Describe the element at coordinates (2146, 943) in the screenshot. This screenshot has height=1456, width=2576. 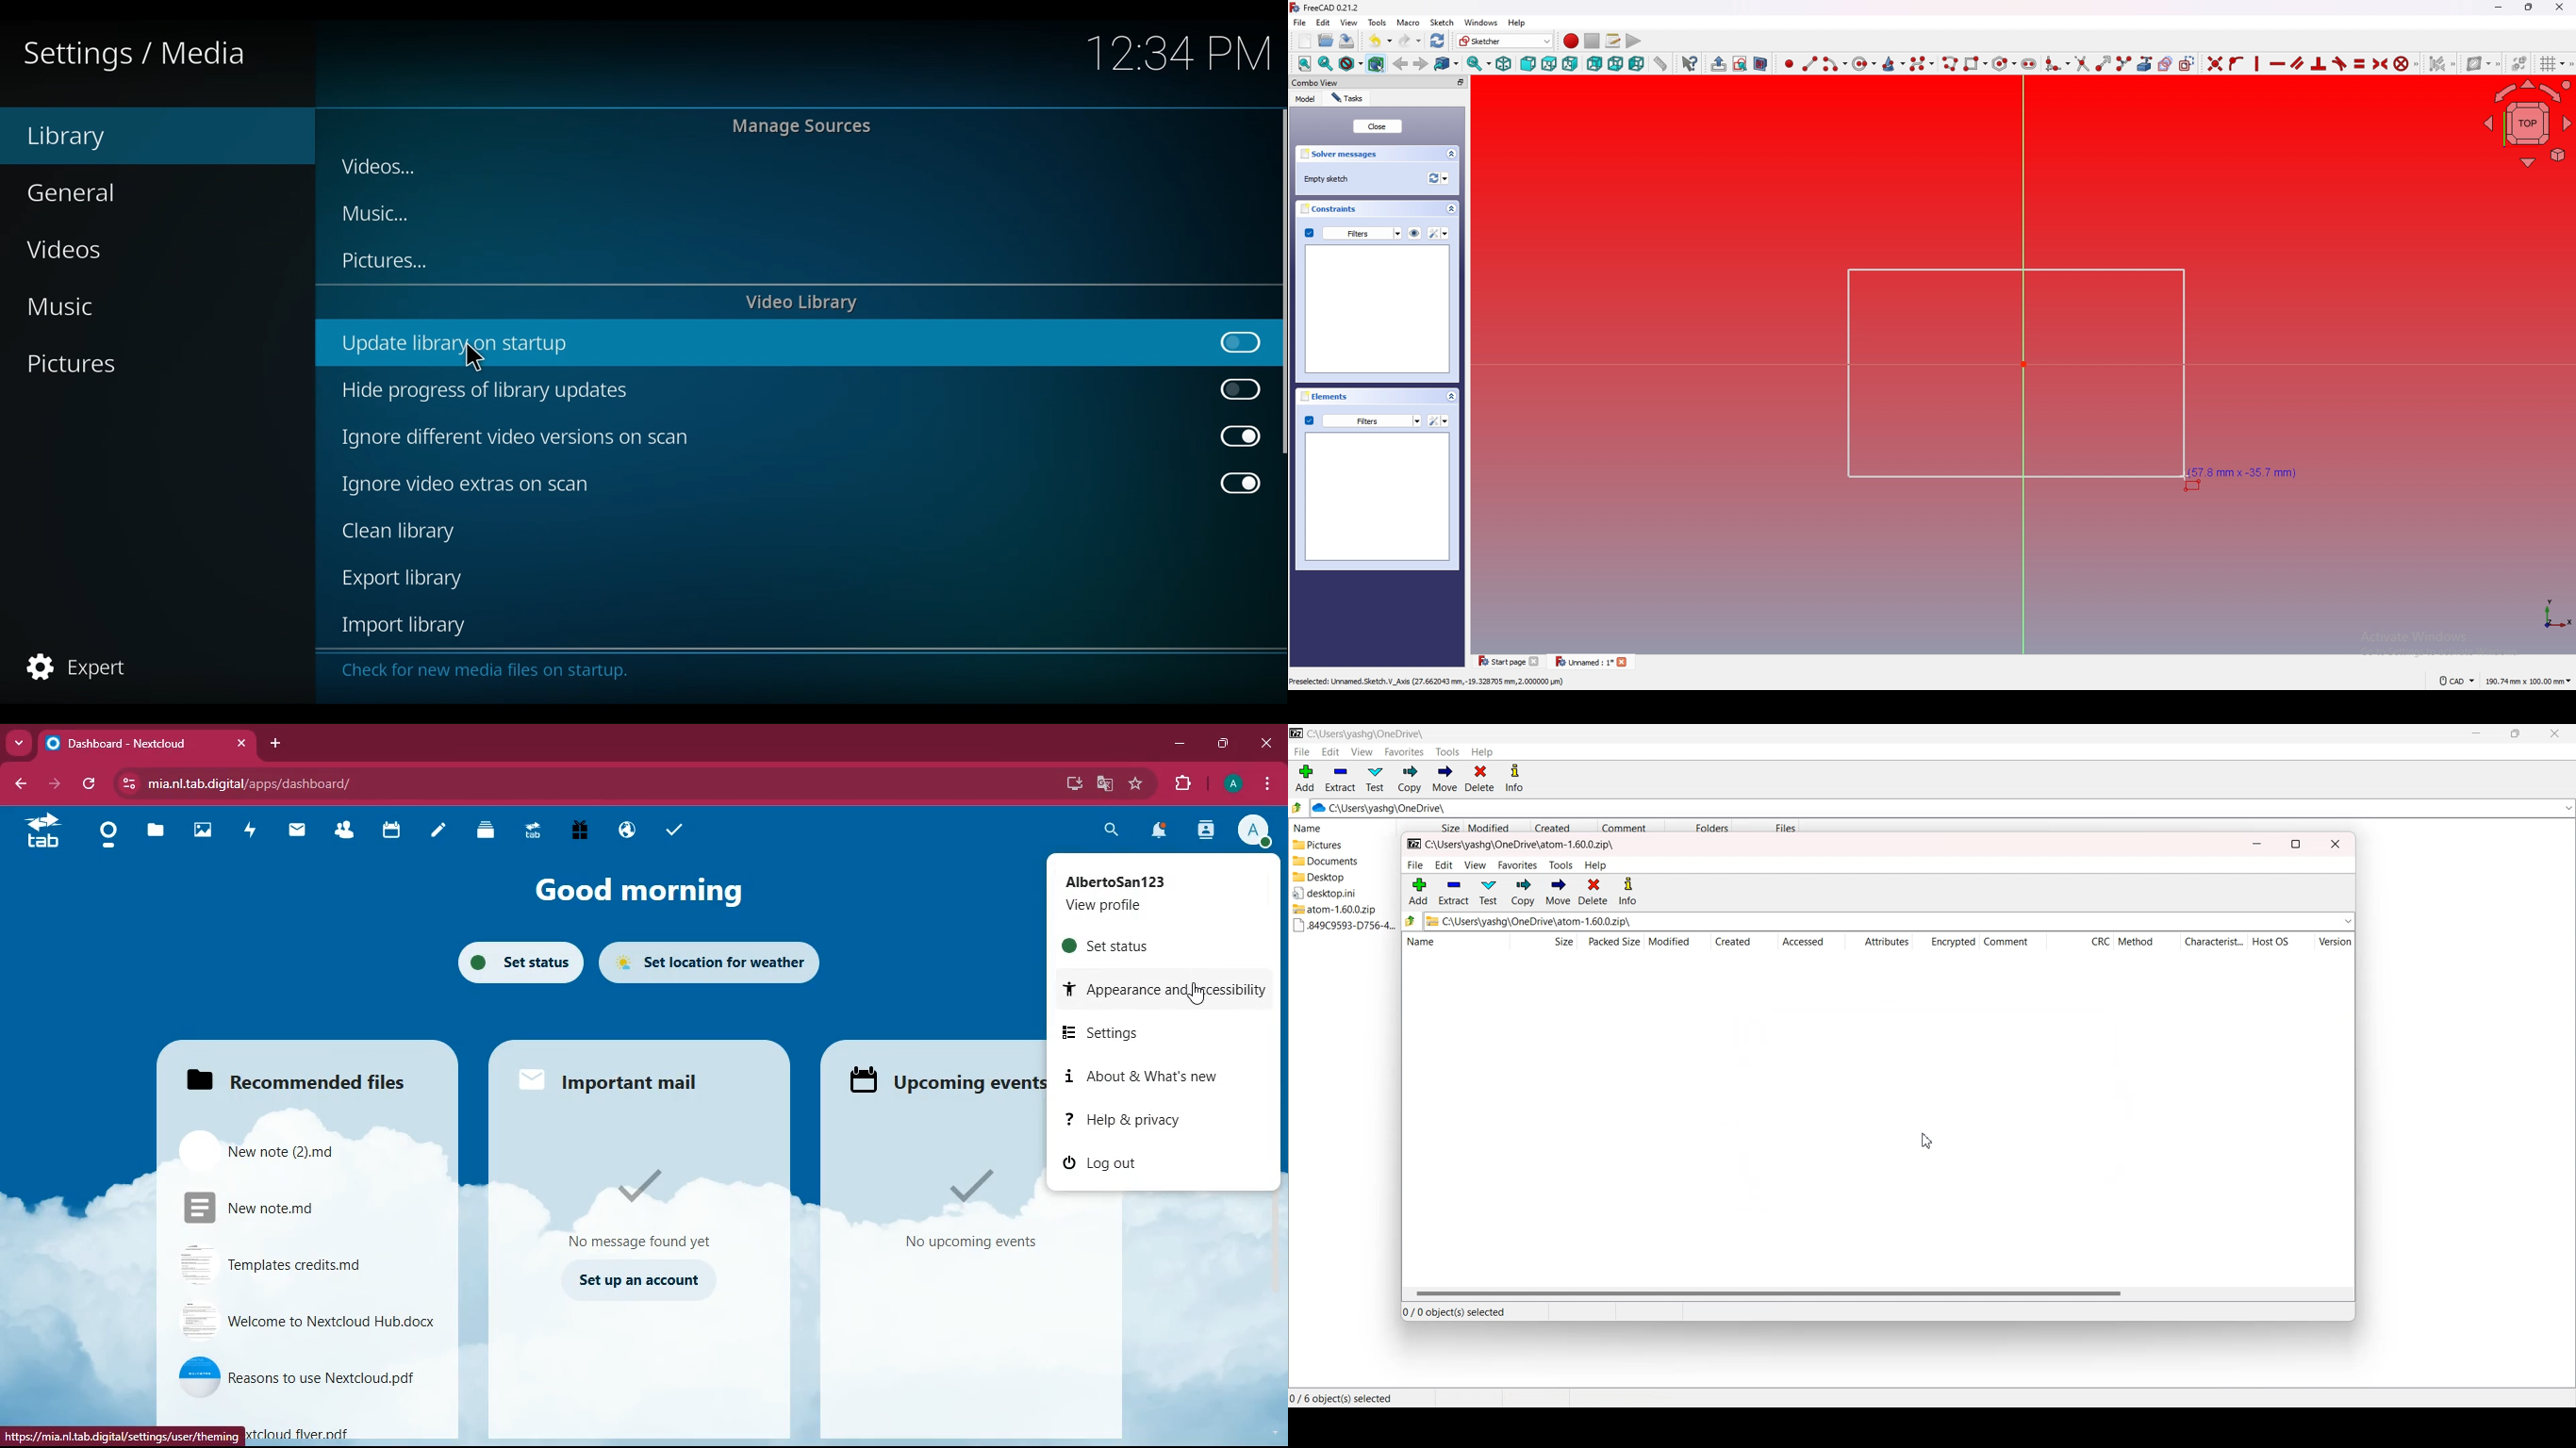
I see `Method` at that location.